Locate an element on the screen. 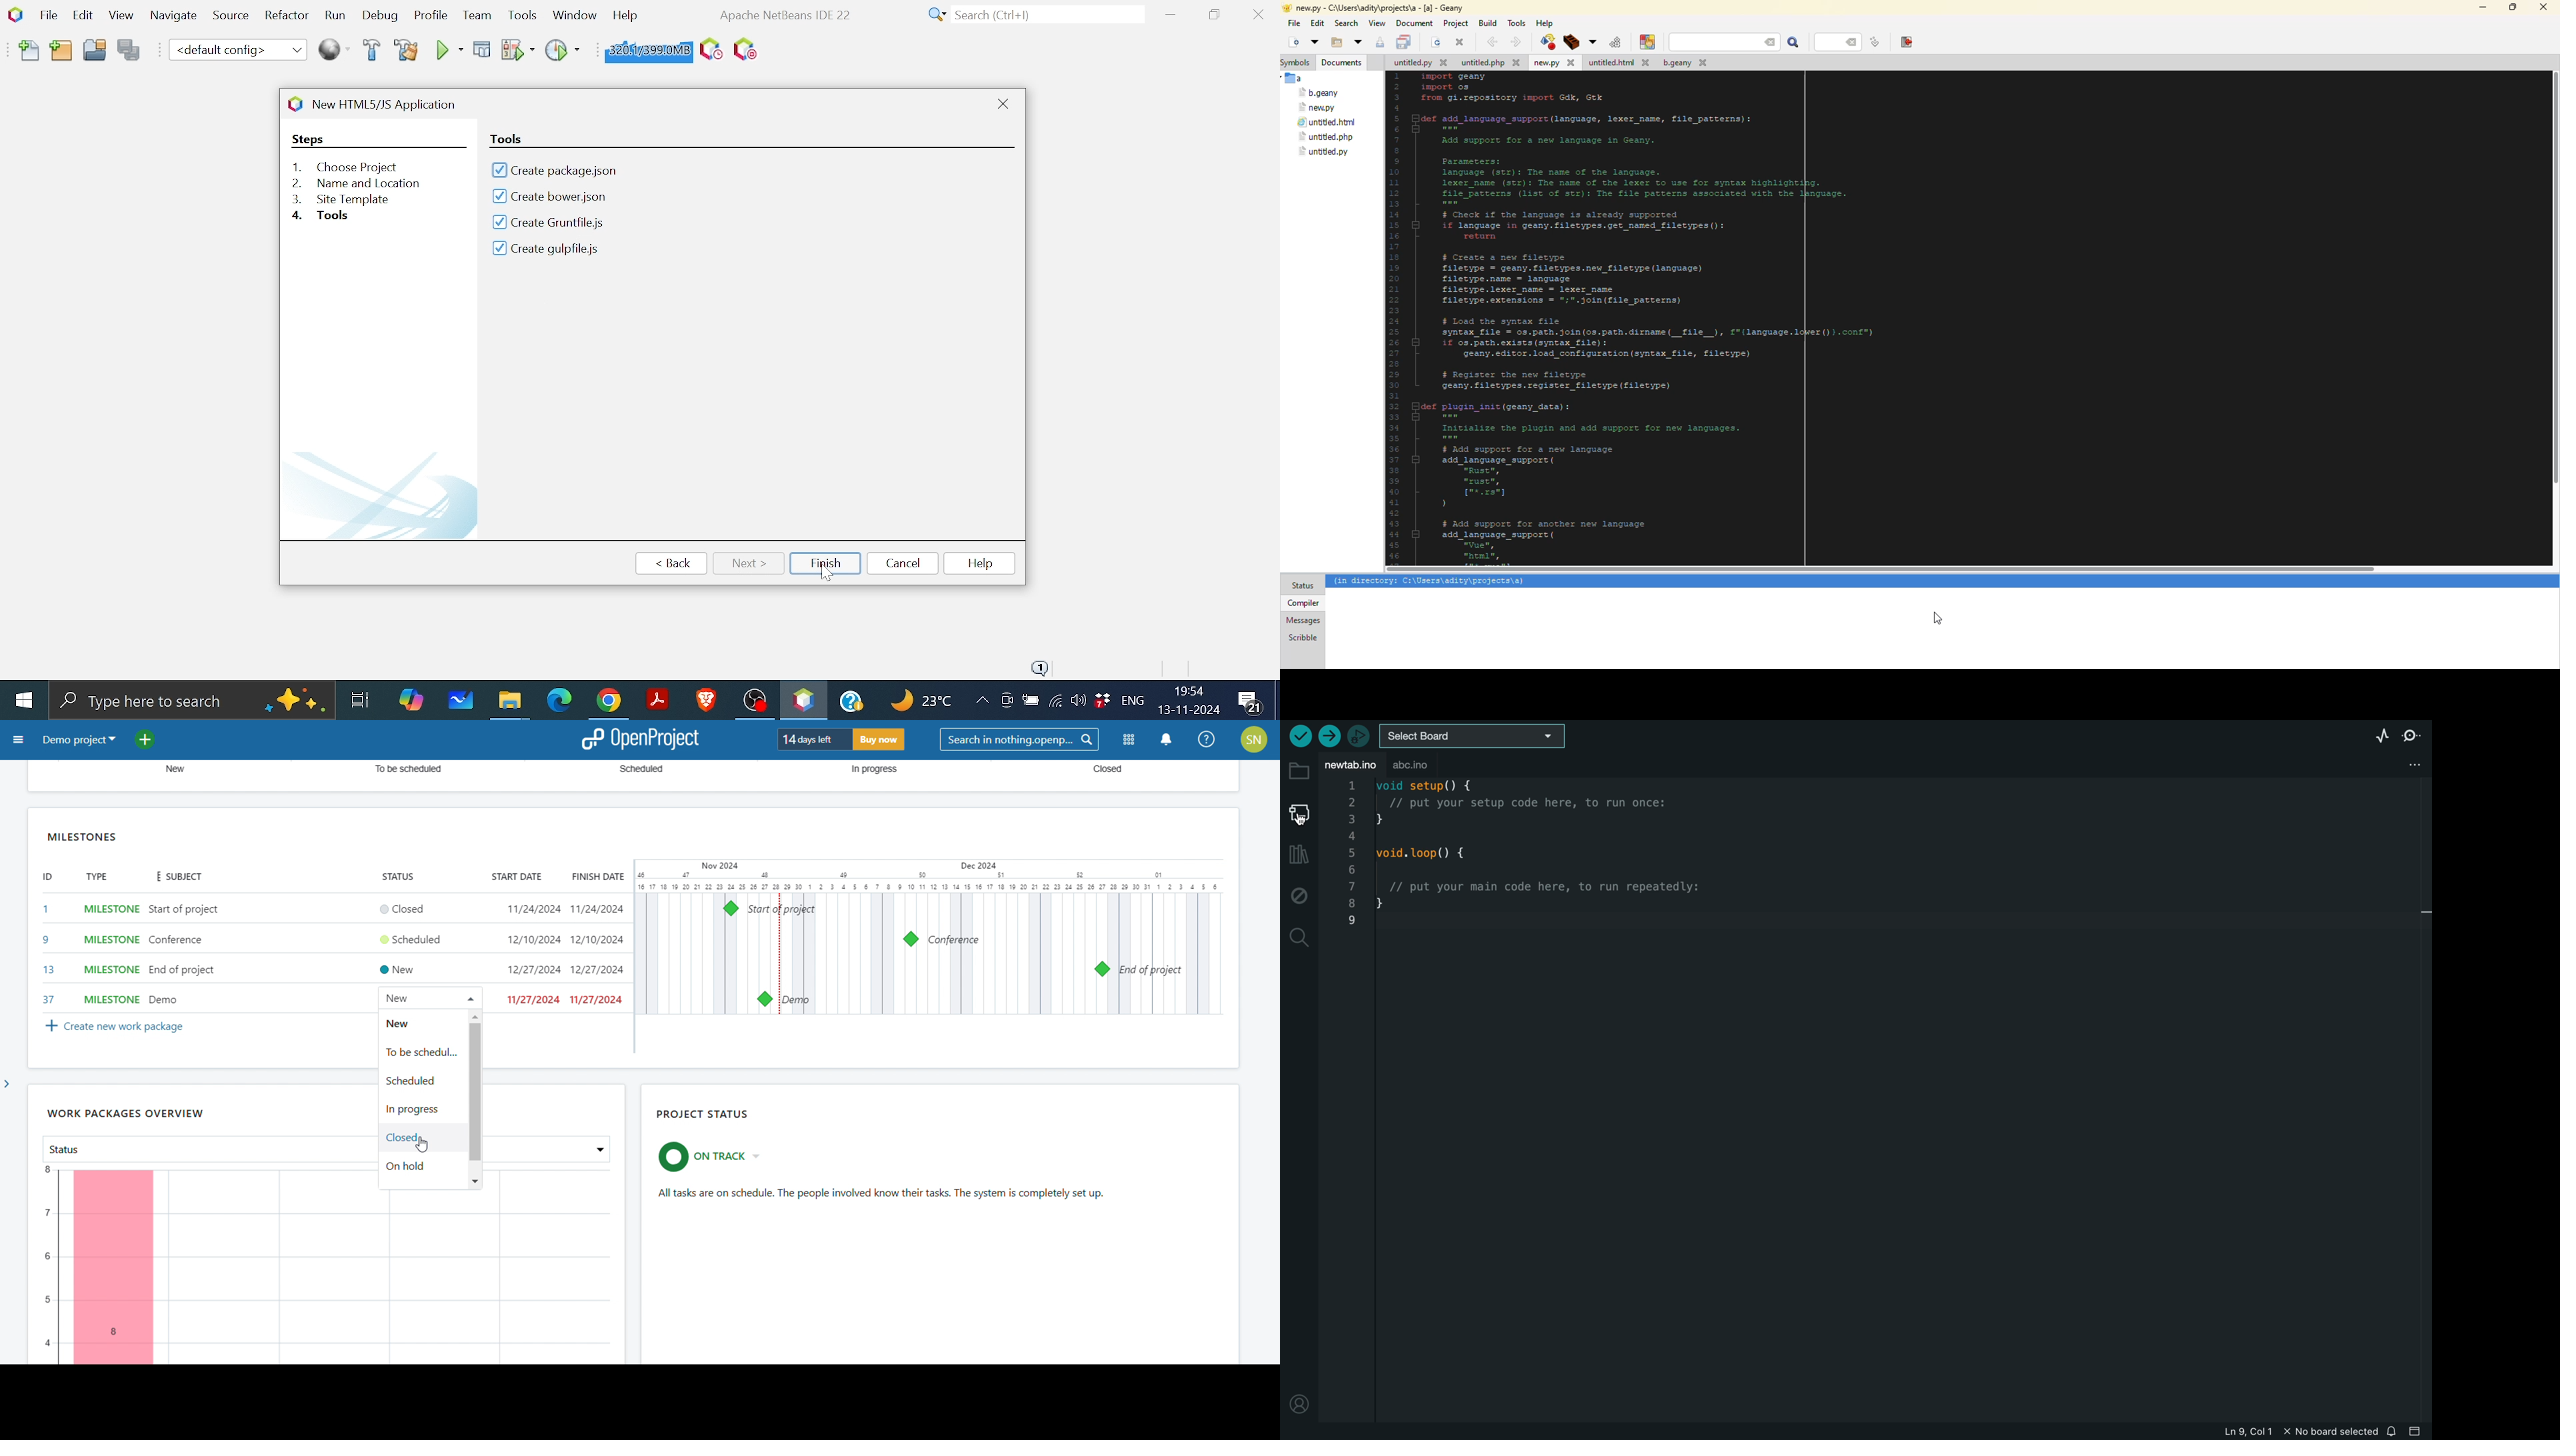 This screenshot has height=1456, width=2576. milestone 37 is located at coordinates (764, 999).